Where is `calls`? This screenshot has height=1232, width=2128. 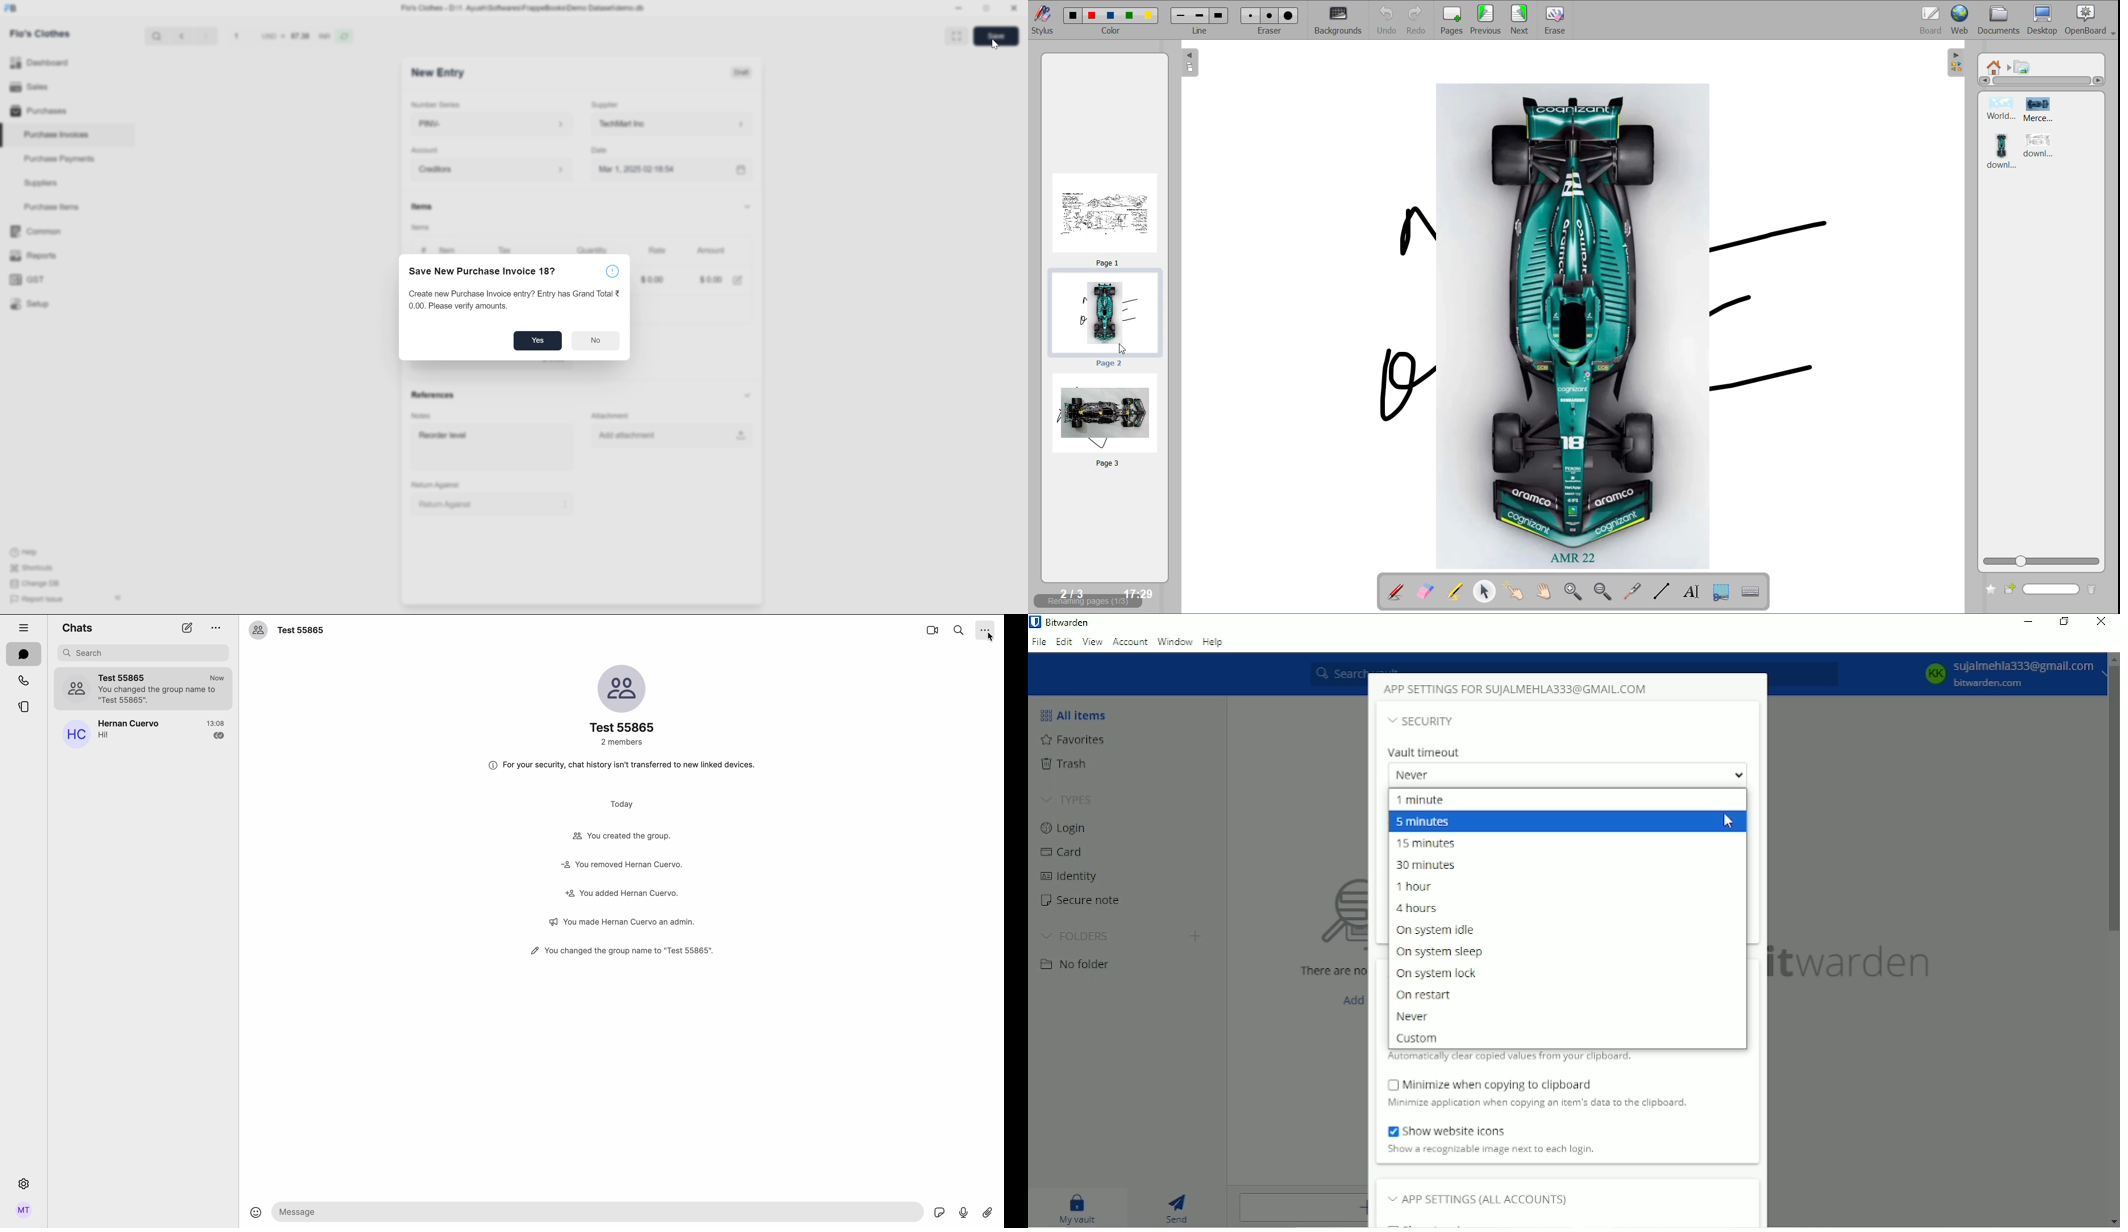 calls is located at coordinates (23, 680).